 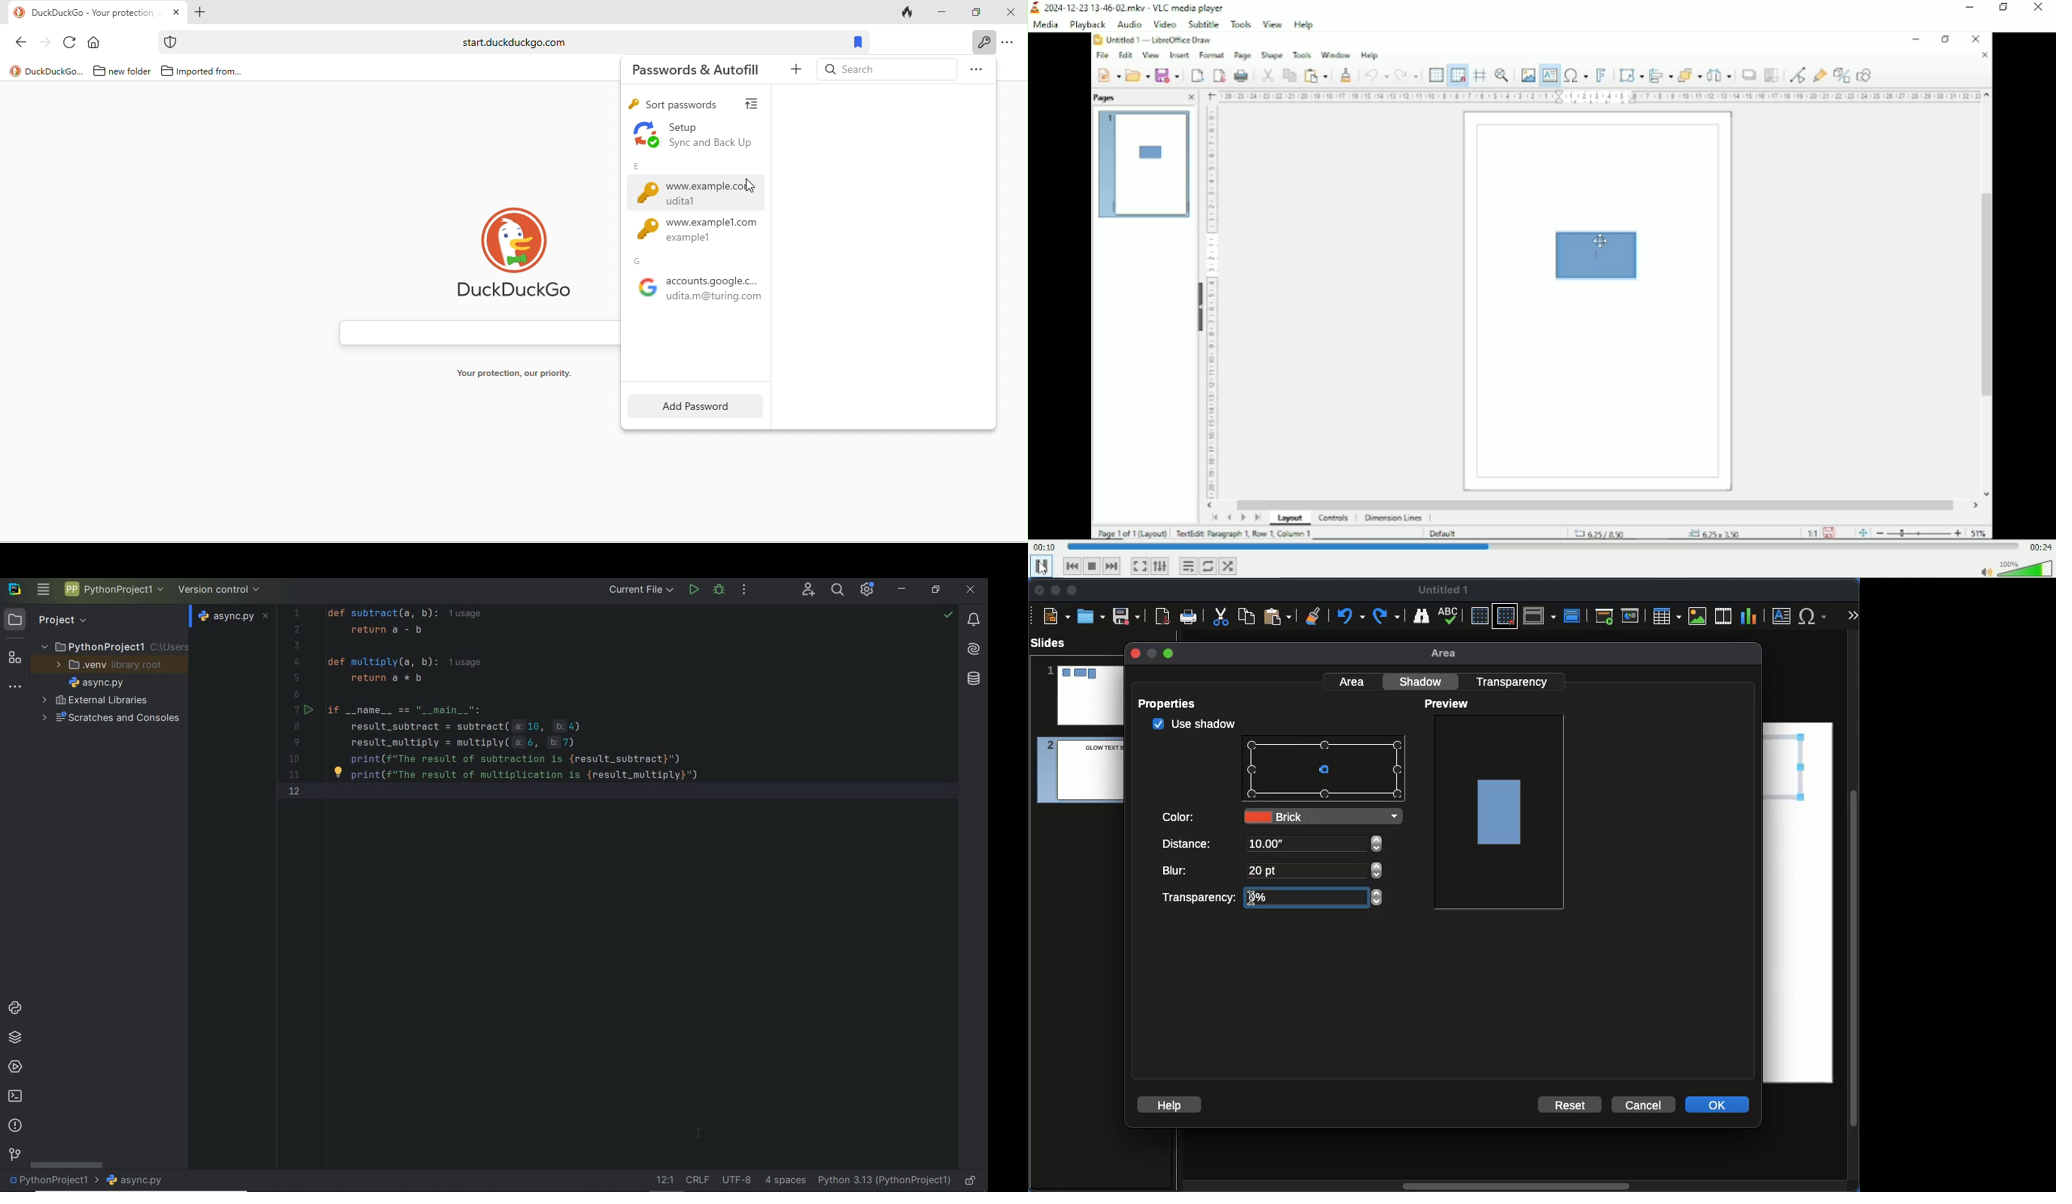 What do you see at coordinates (1633, 616) in the screenshot?
I see `Current slide` at bounding box center [1633, 616].